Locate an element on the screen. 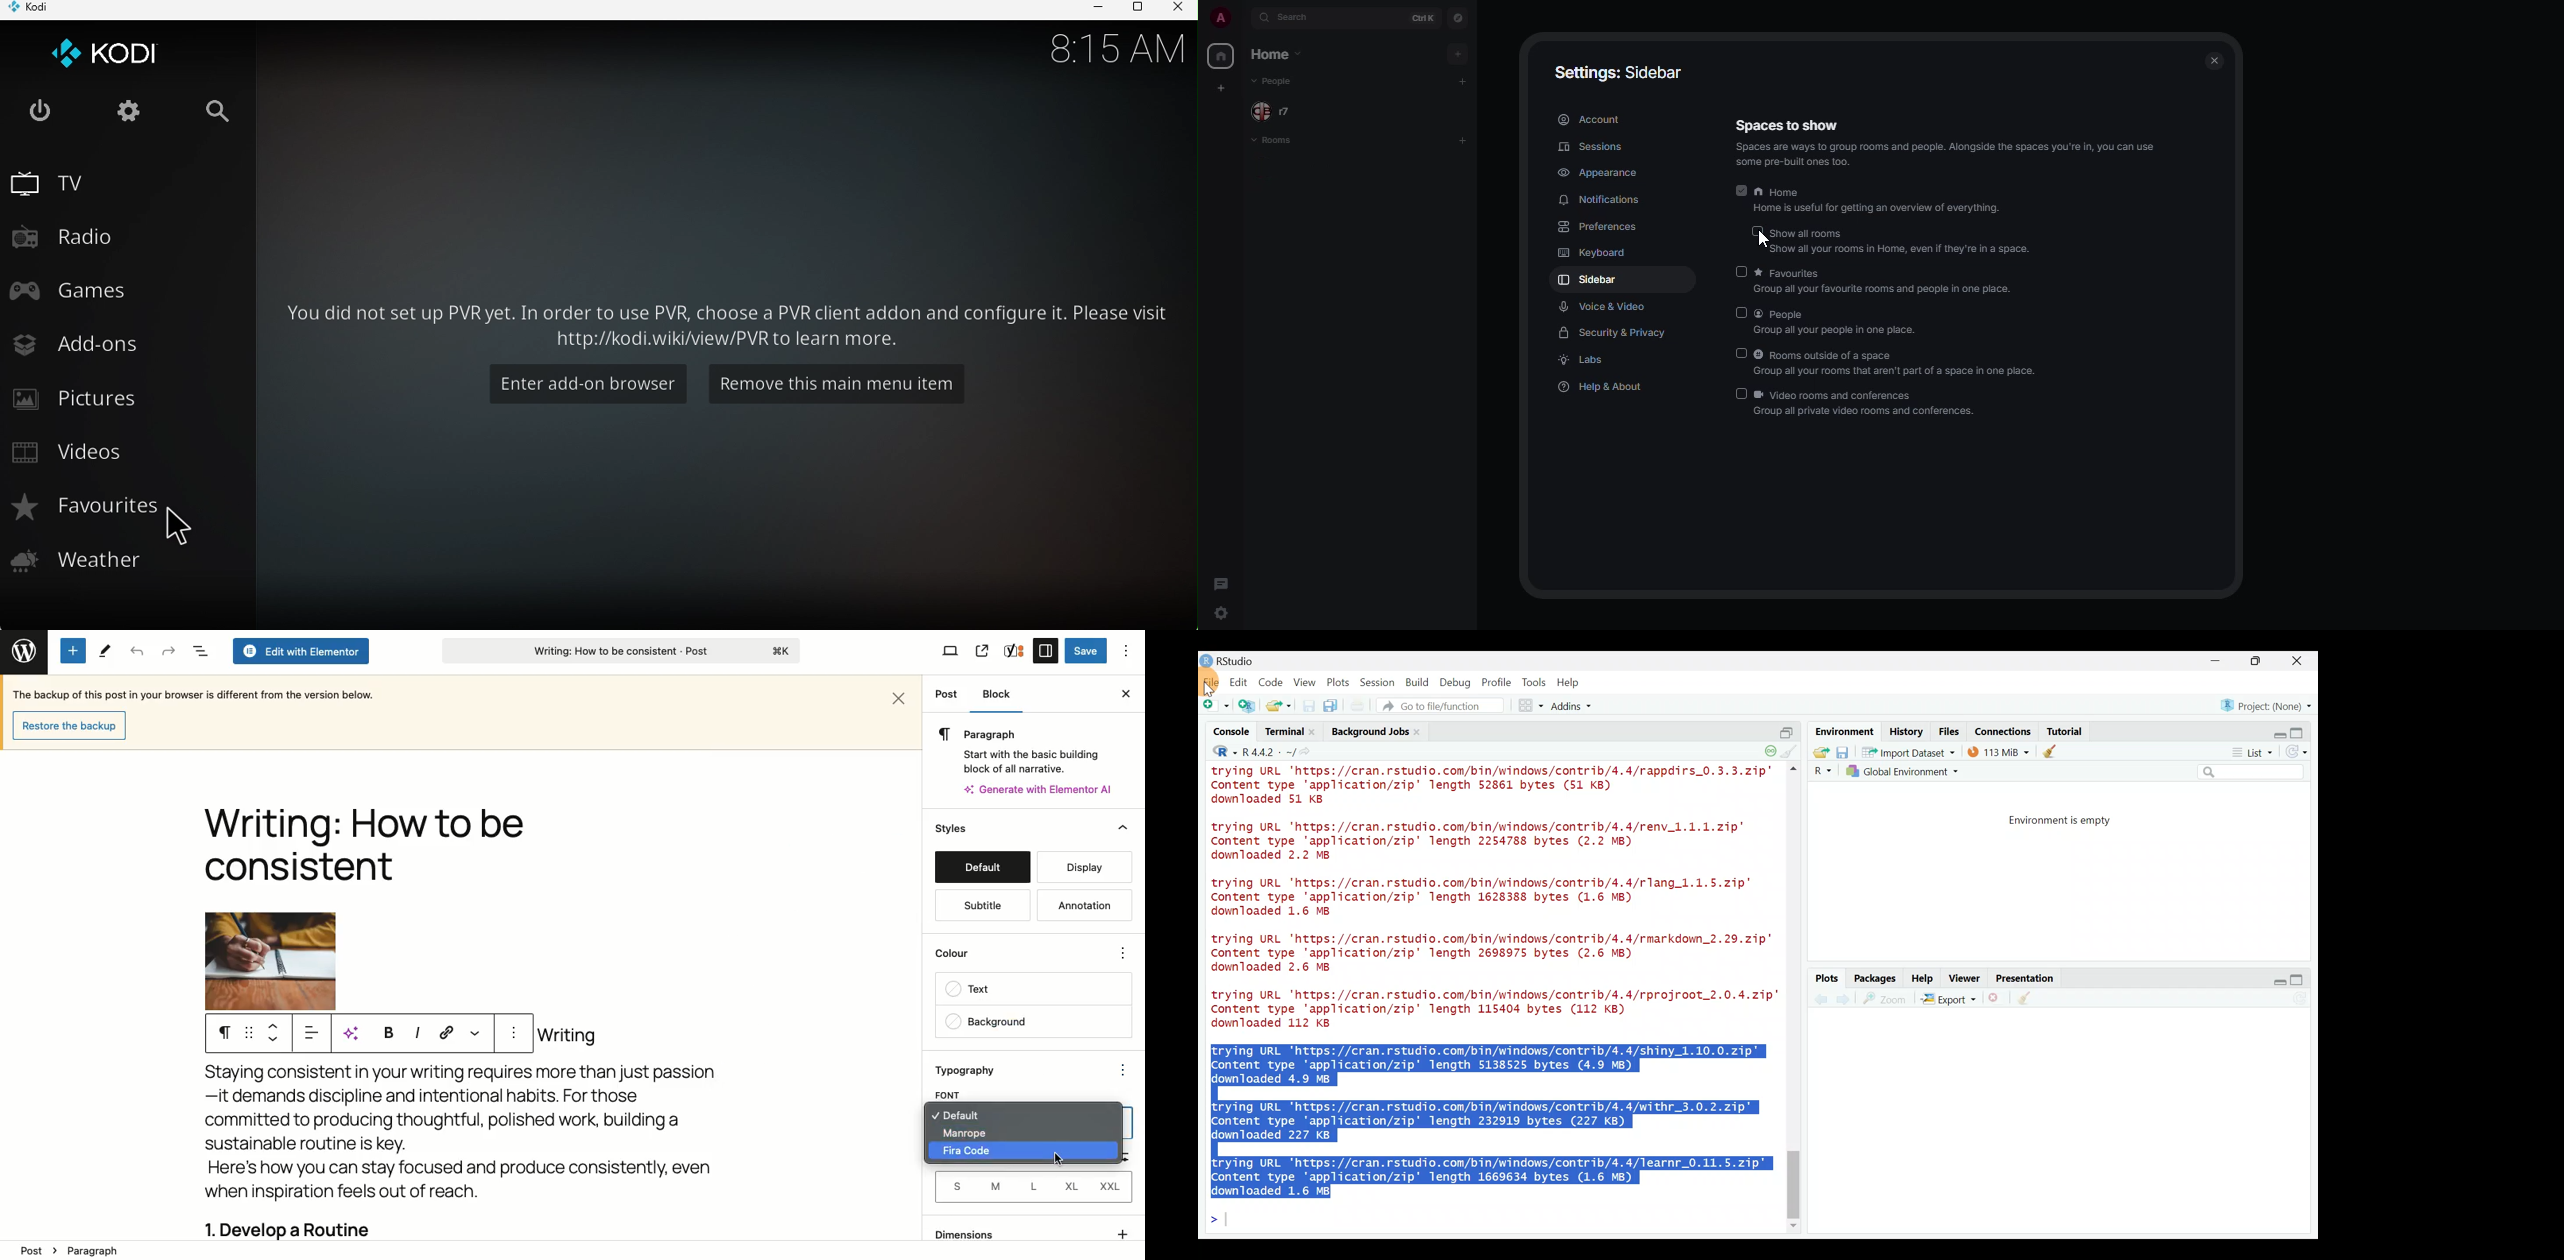  114 MIB is located at coordinates (1998, 751).